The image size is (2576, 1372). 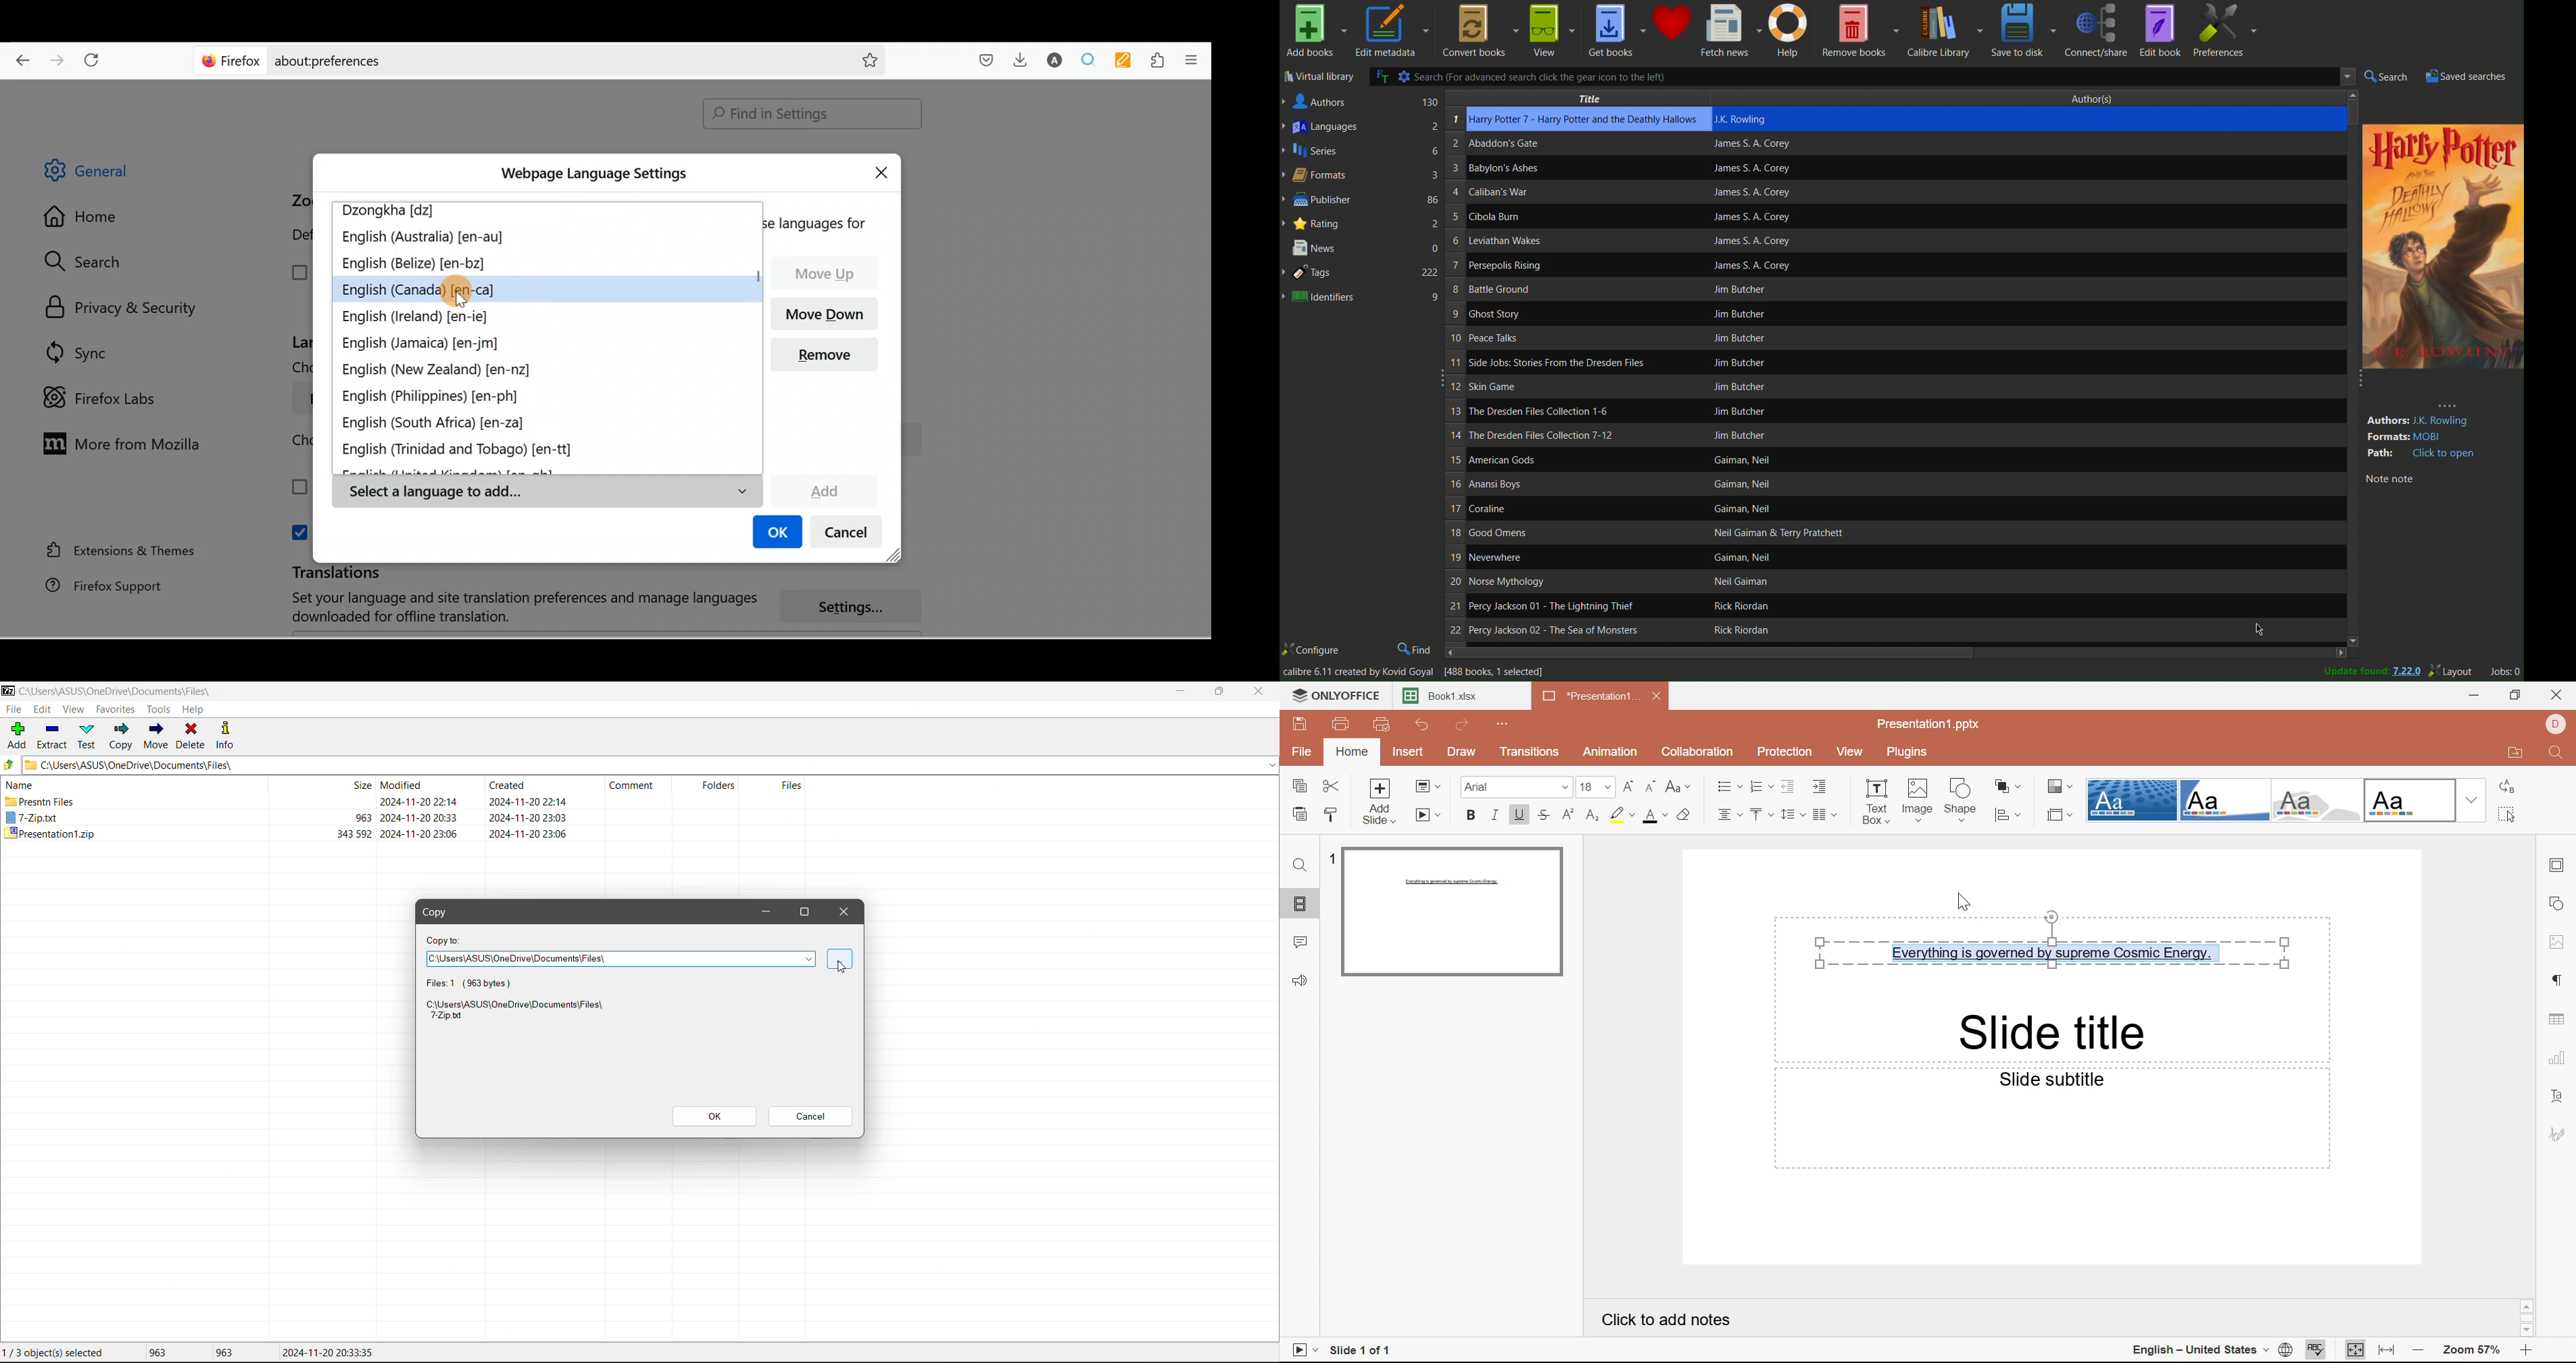 I want to click on formats, so click(x=2438, y=436).